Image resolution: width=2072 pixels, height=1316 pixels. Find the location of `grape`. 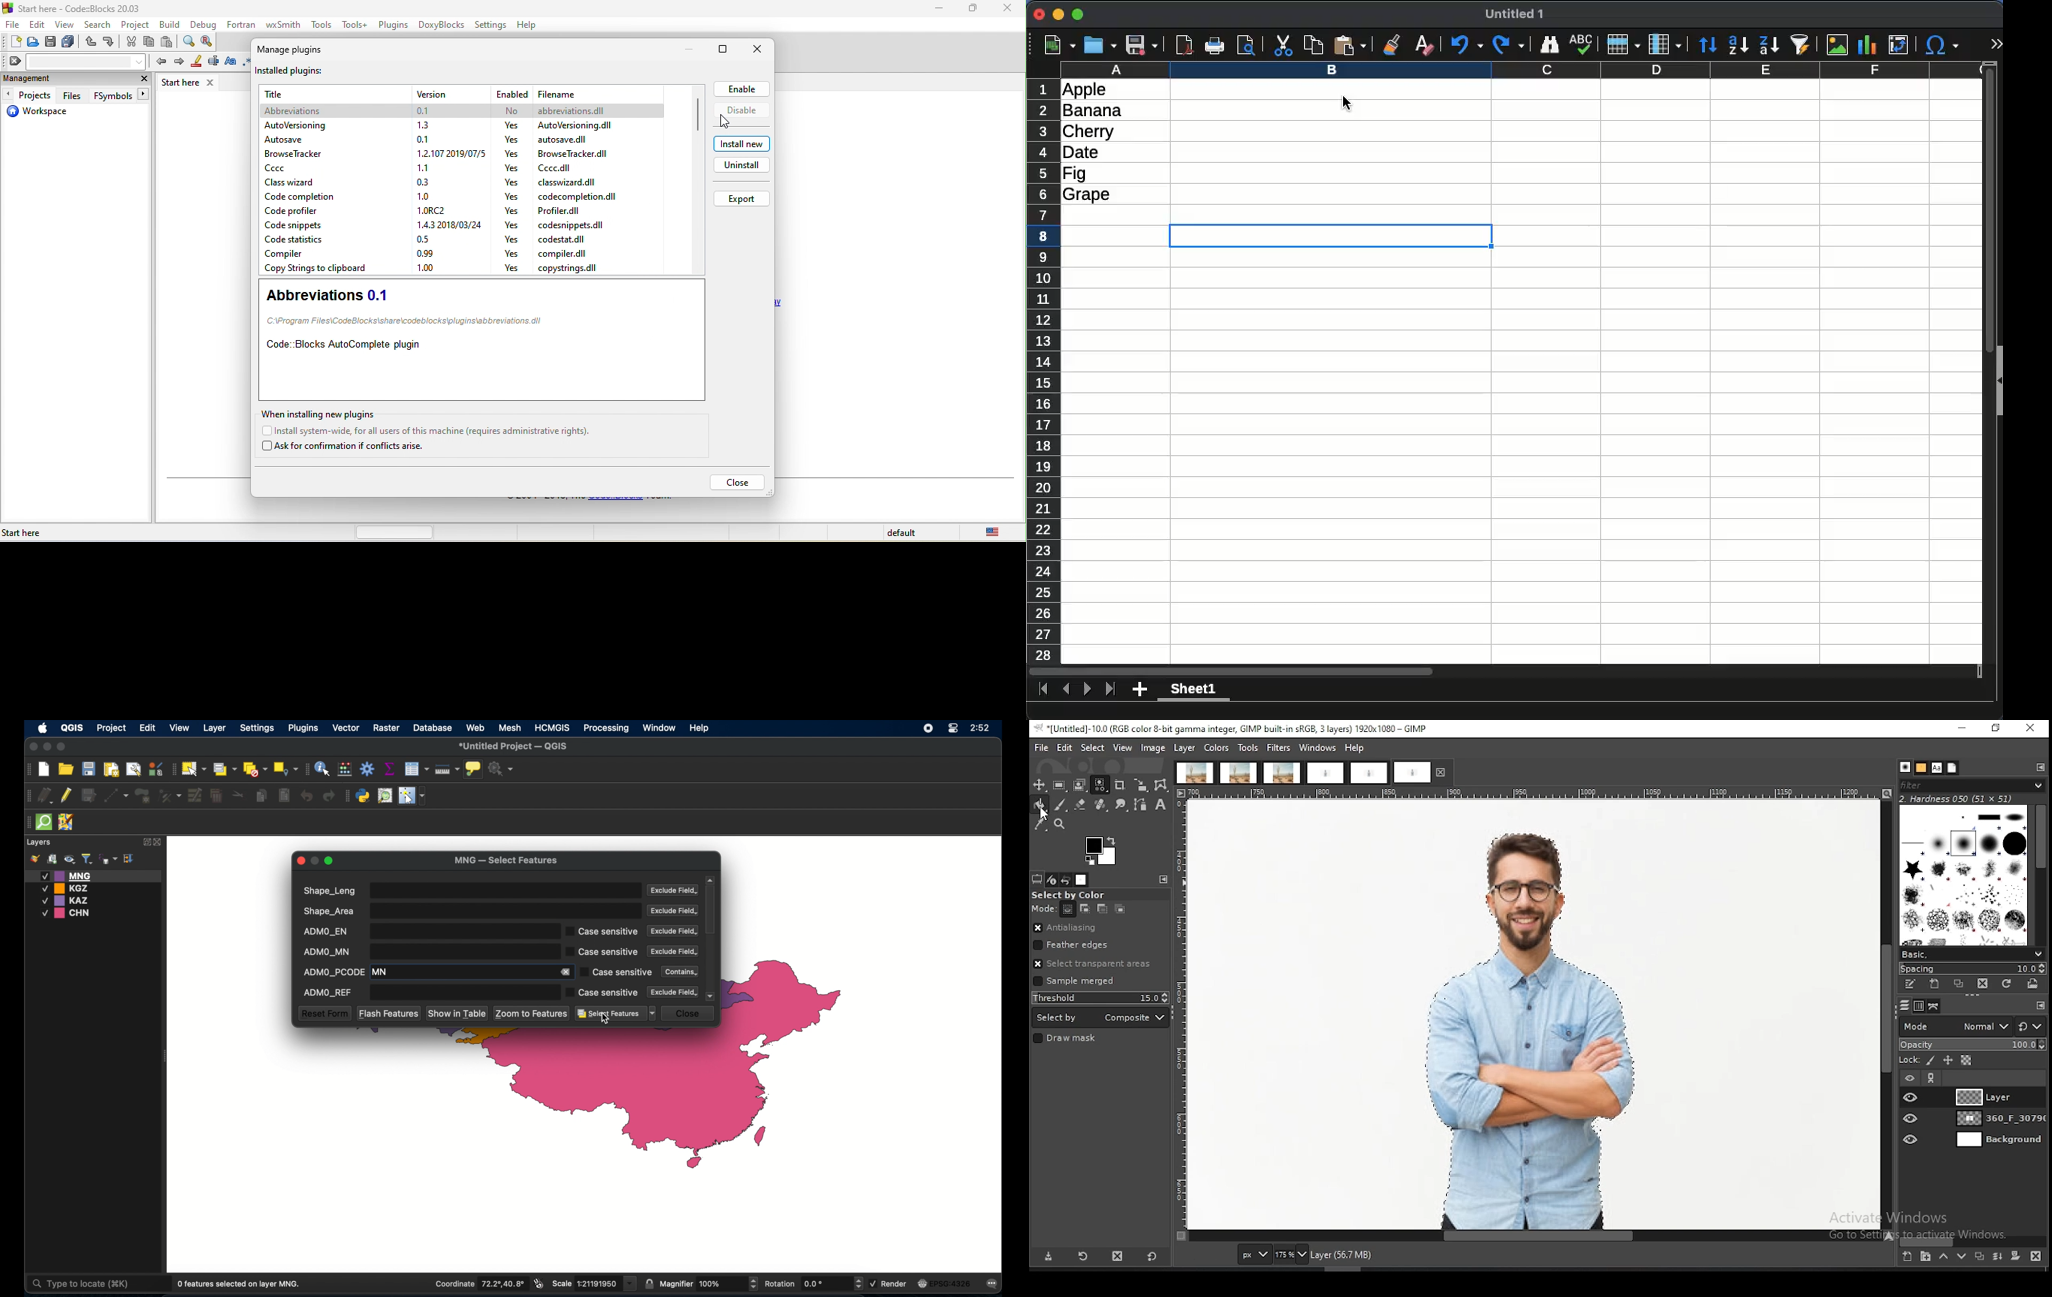

grape is located at coordinates (1087, 195).